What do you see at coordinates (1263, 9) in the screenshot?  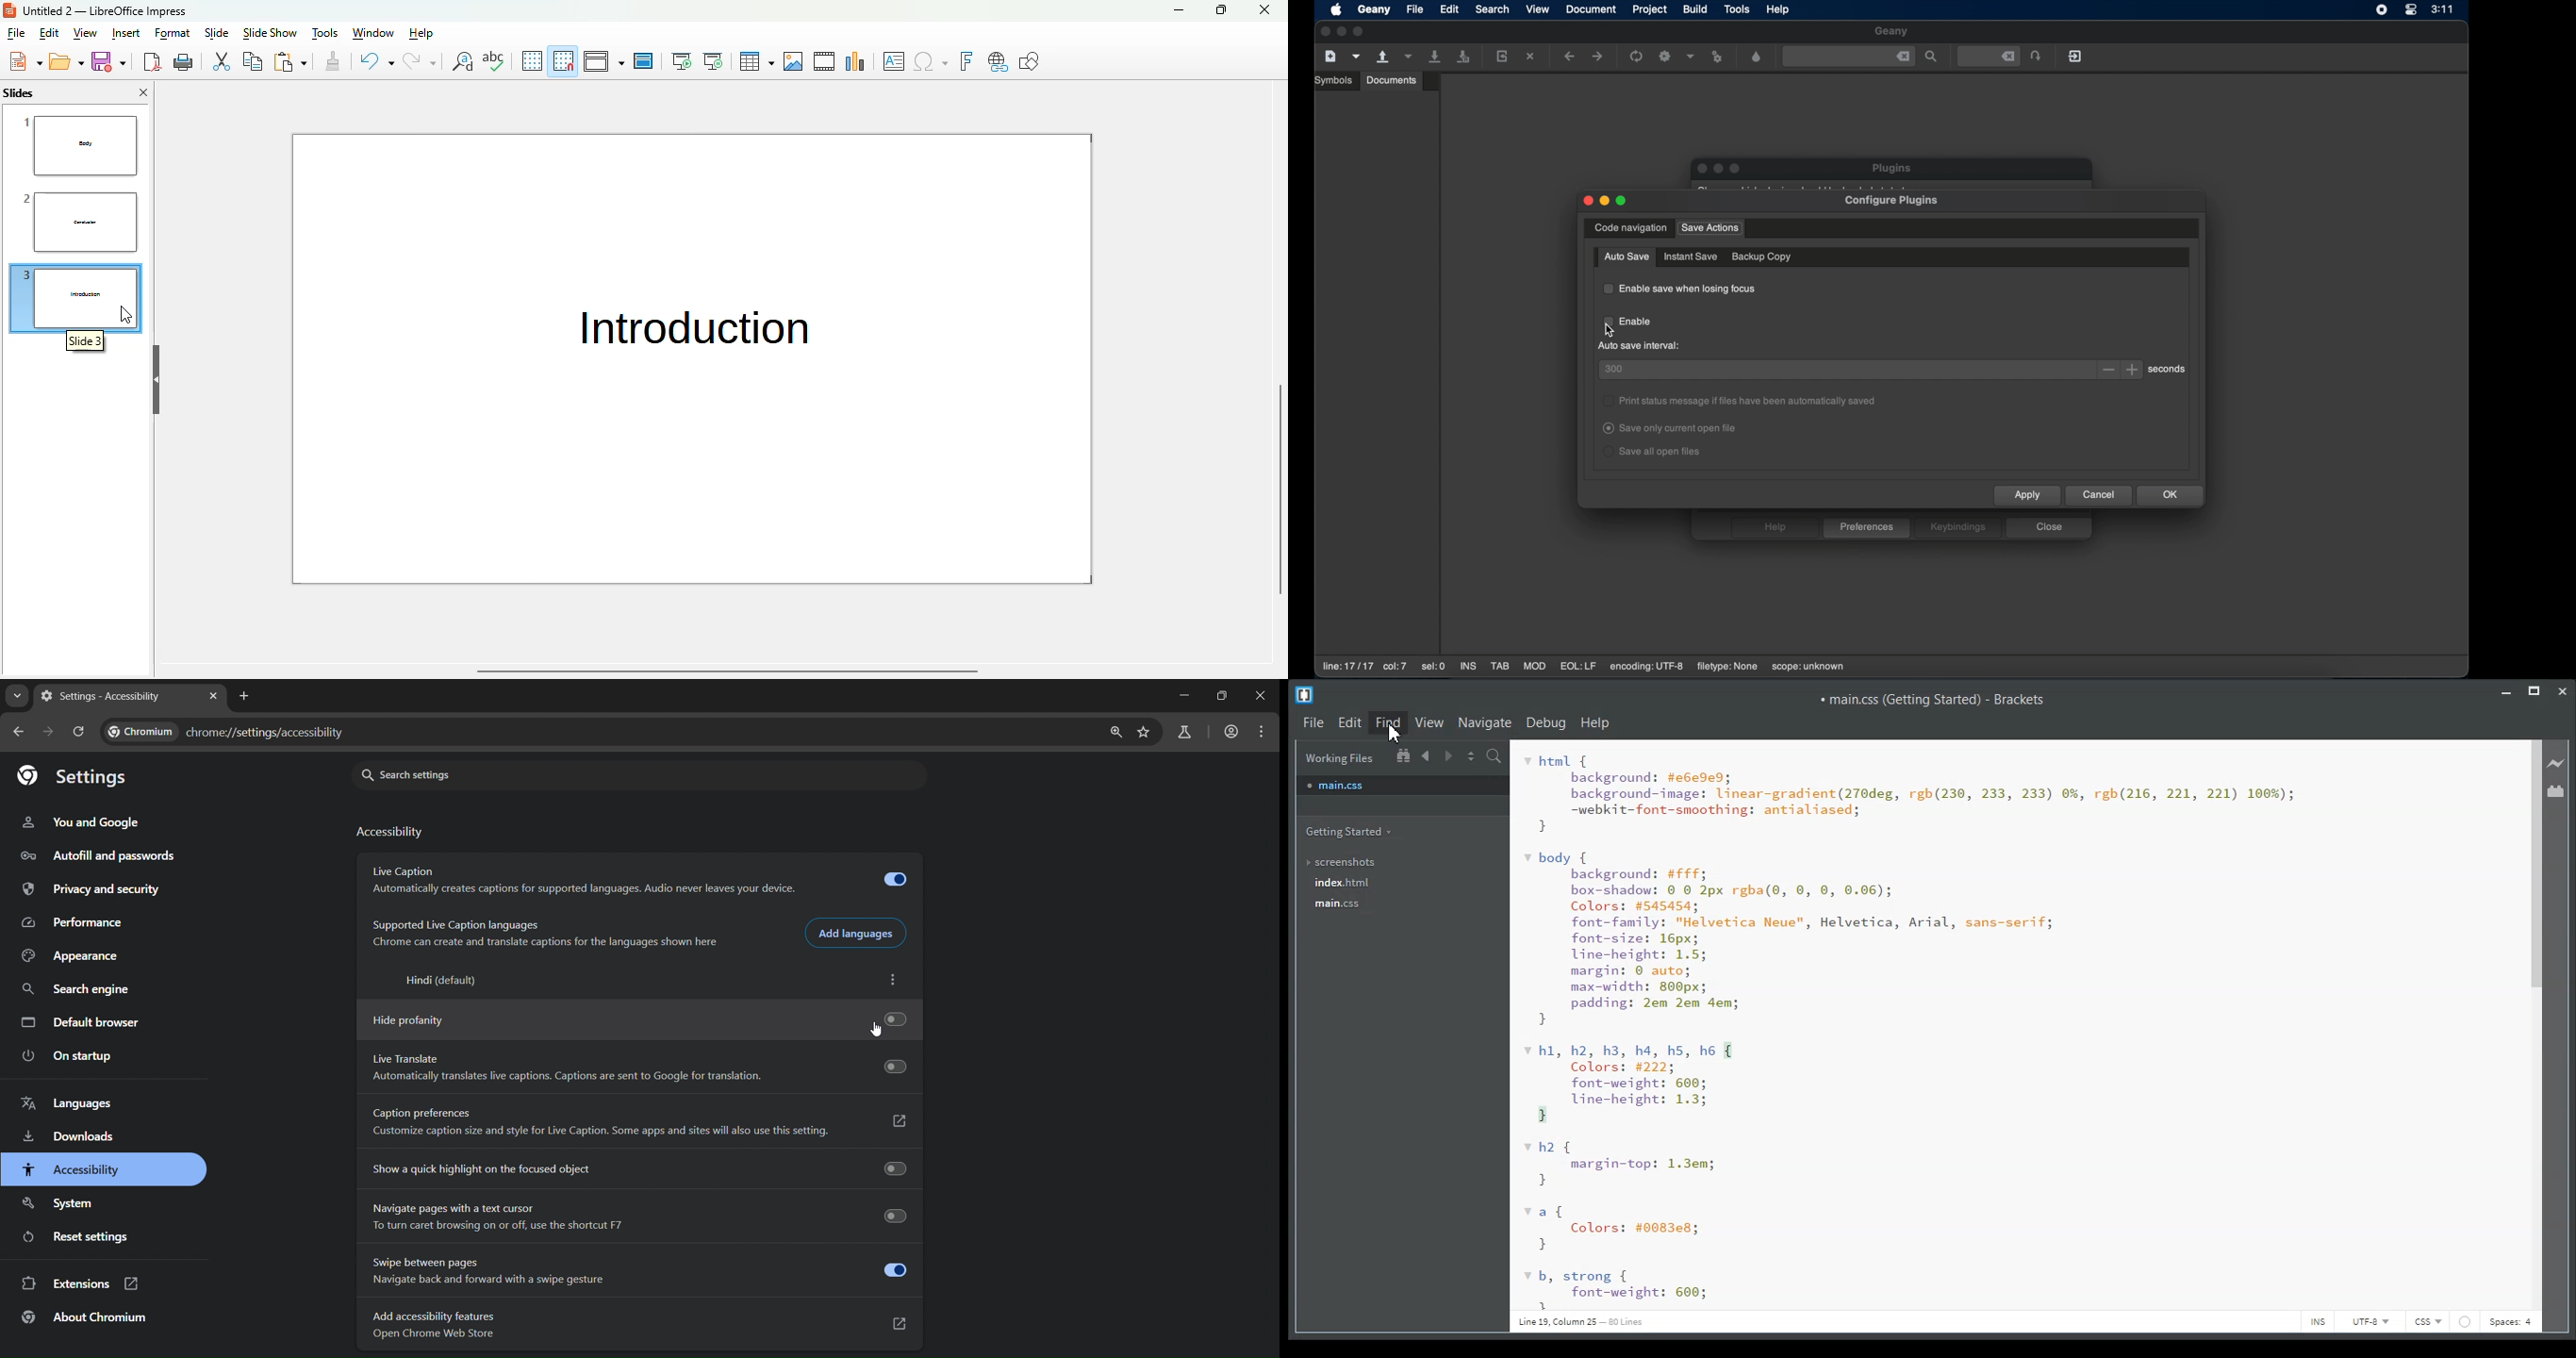 I see `close` at bounding box center [1263, 9].